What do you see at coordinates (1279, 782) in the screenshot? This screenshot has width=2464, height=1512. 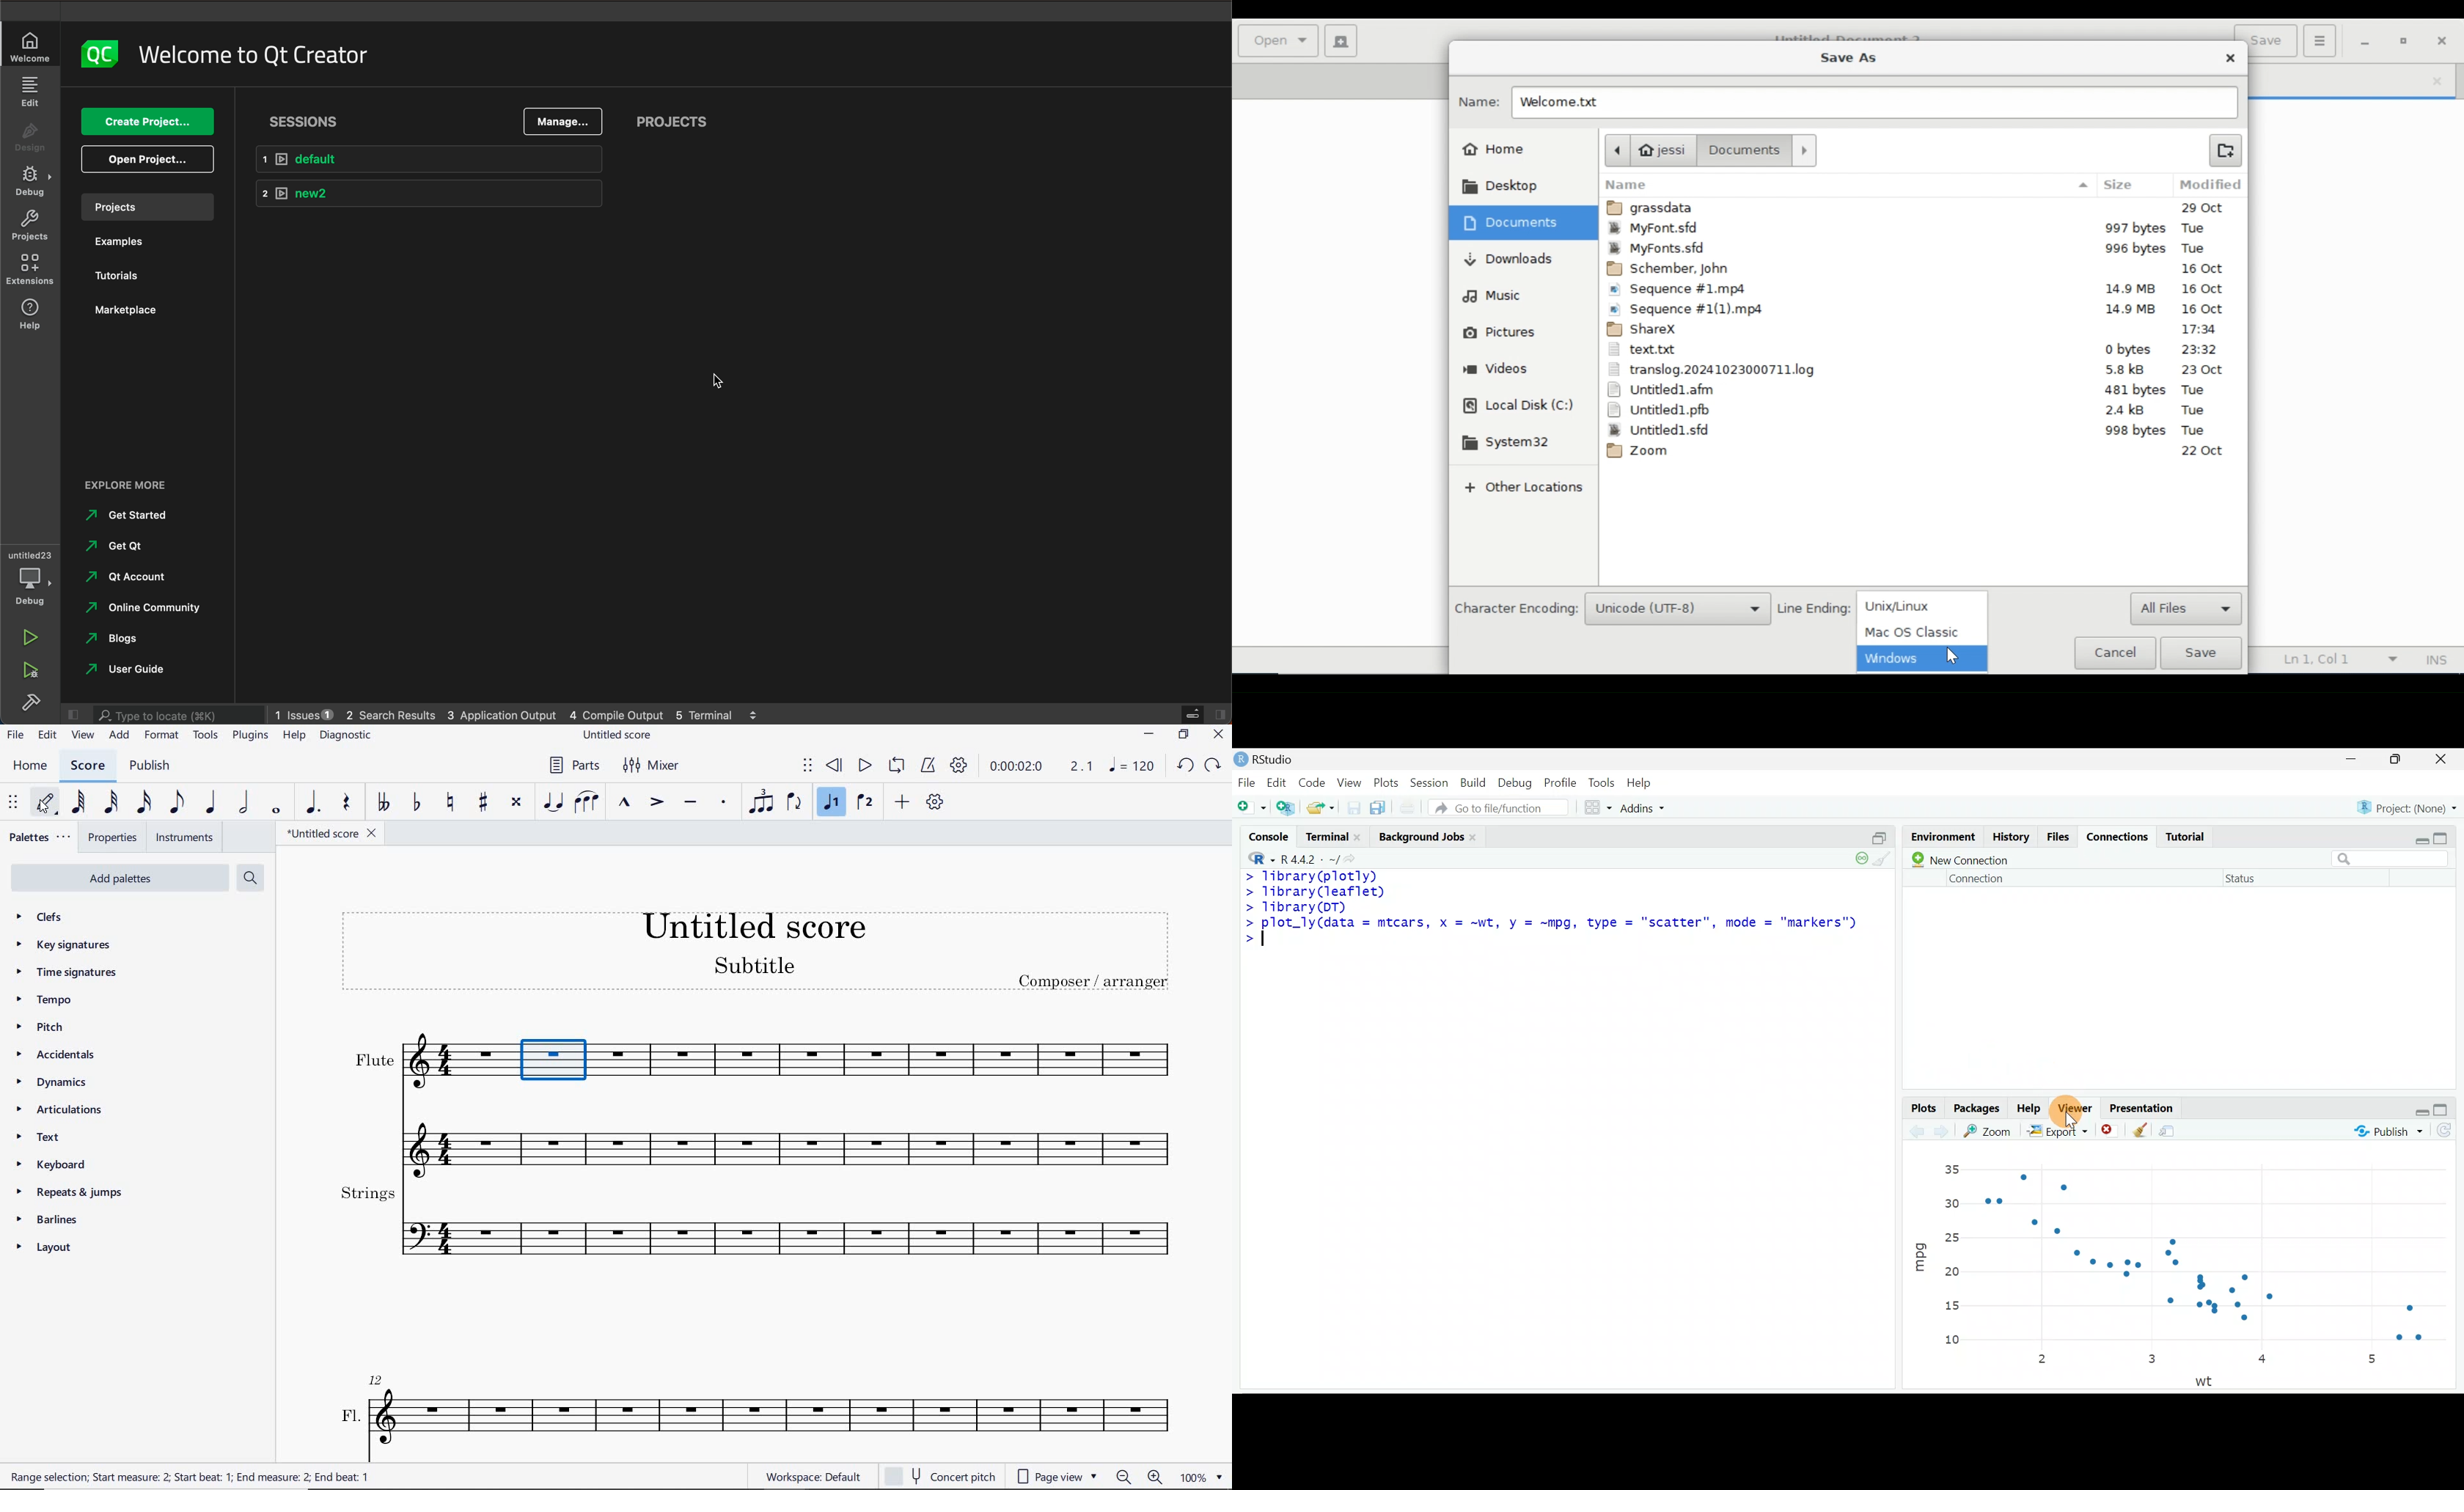 I see `Edit` at bounding box center [1279, 782].